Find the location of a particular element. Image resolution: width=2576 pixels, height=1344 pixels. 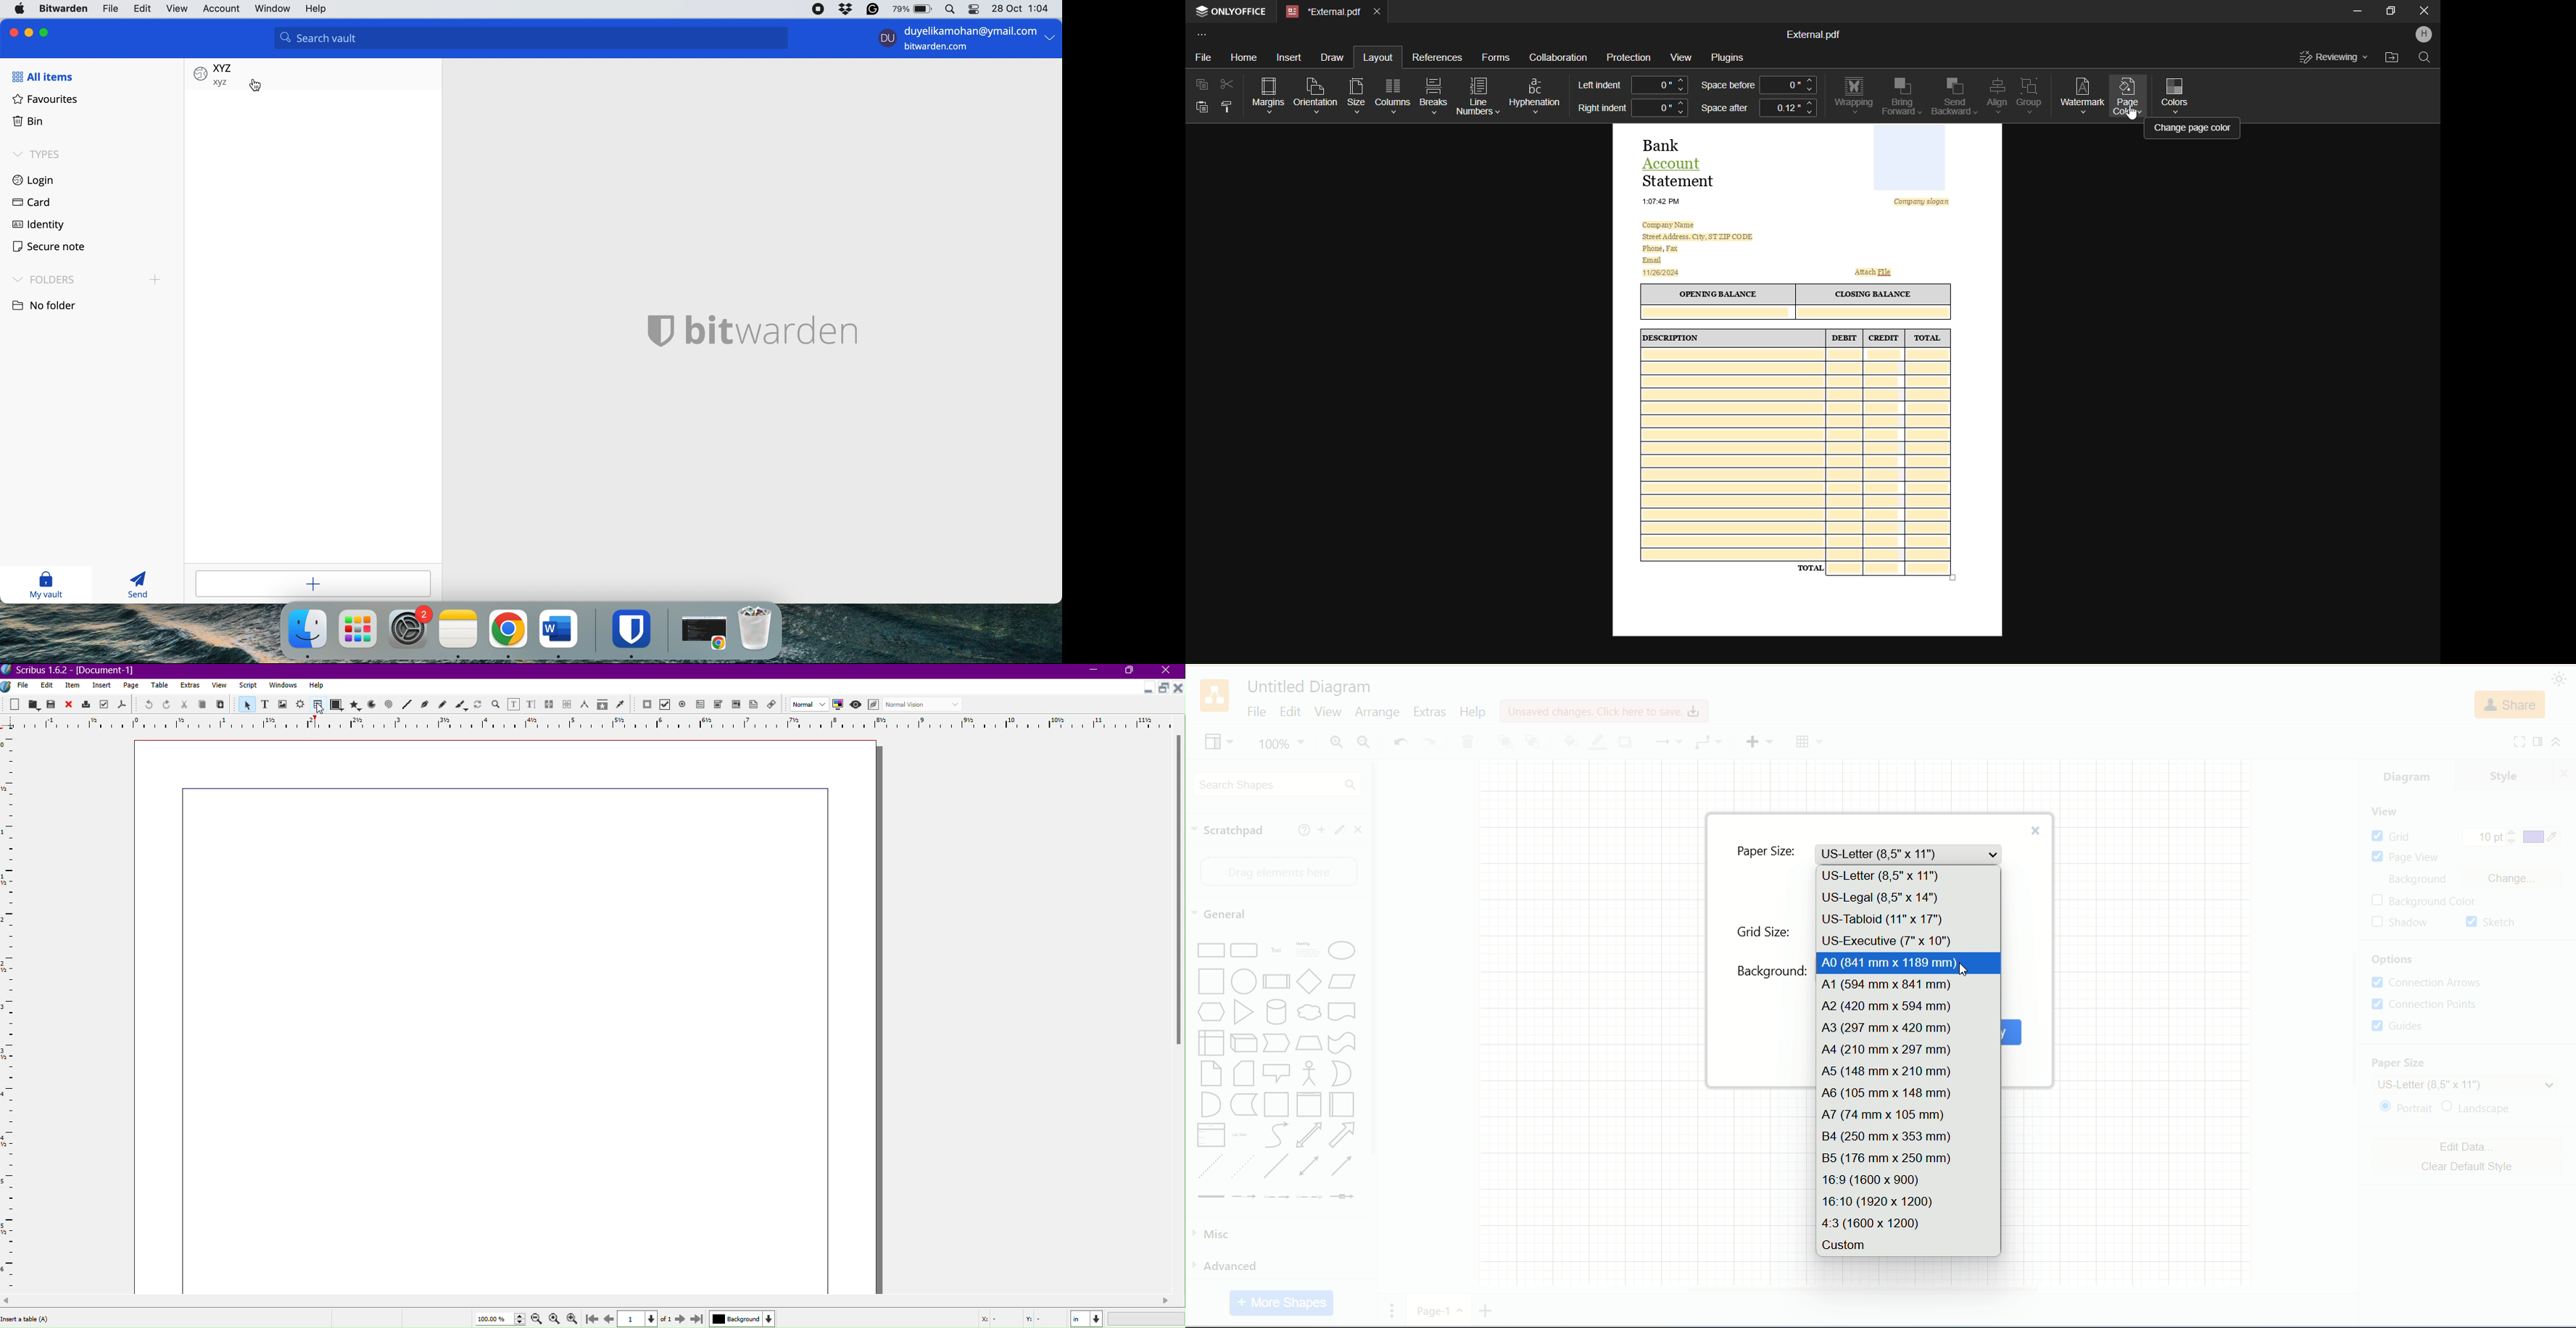

Save is located at coordinates (52, 704).